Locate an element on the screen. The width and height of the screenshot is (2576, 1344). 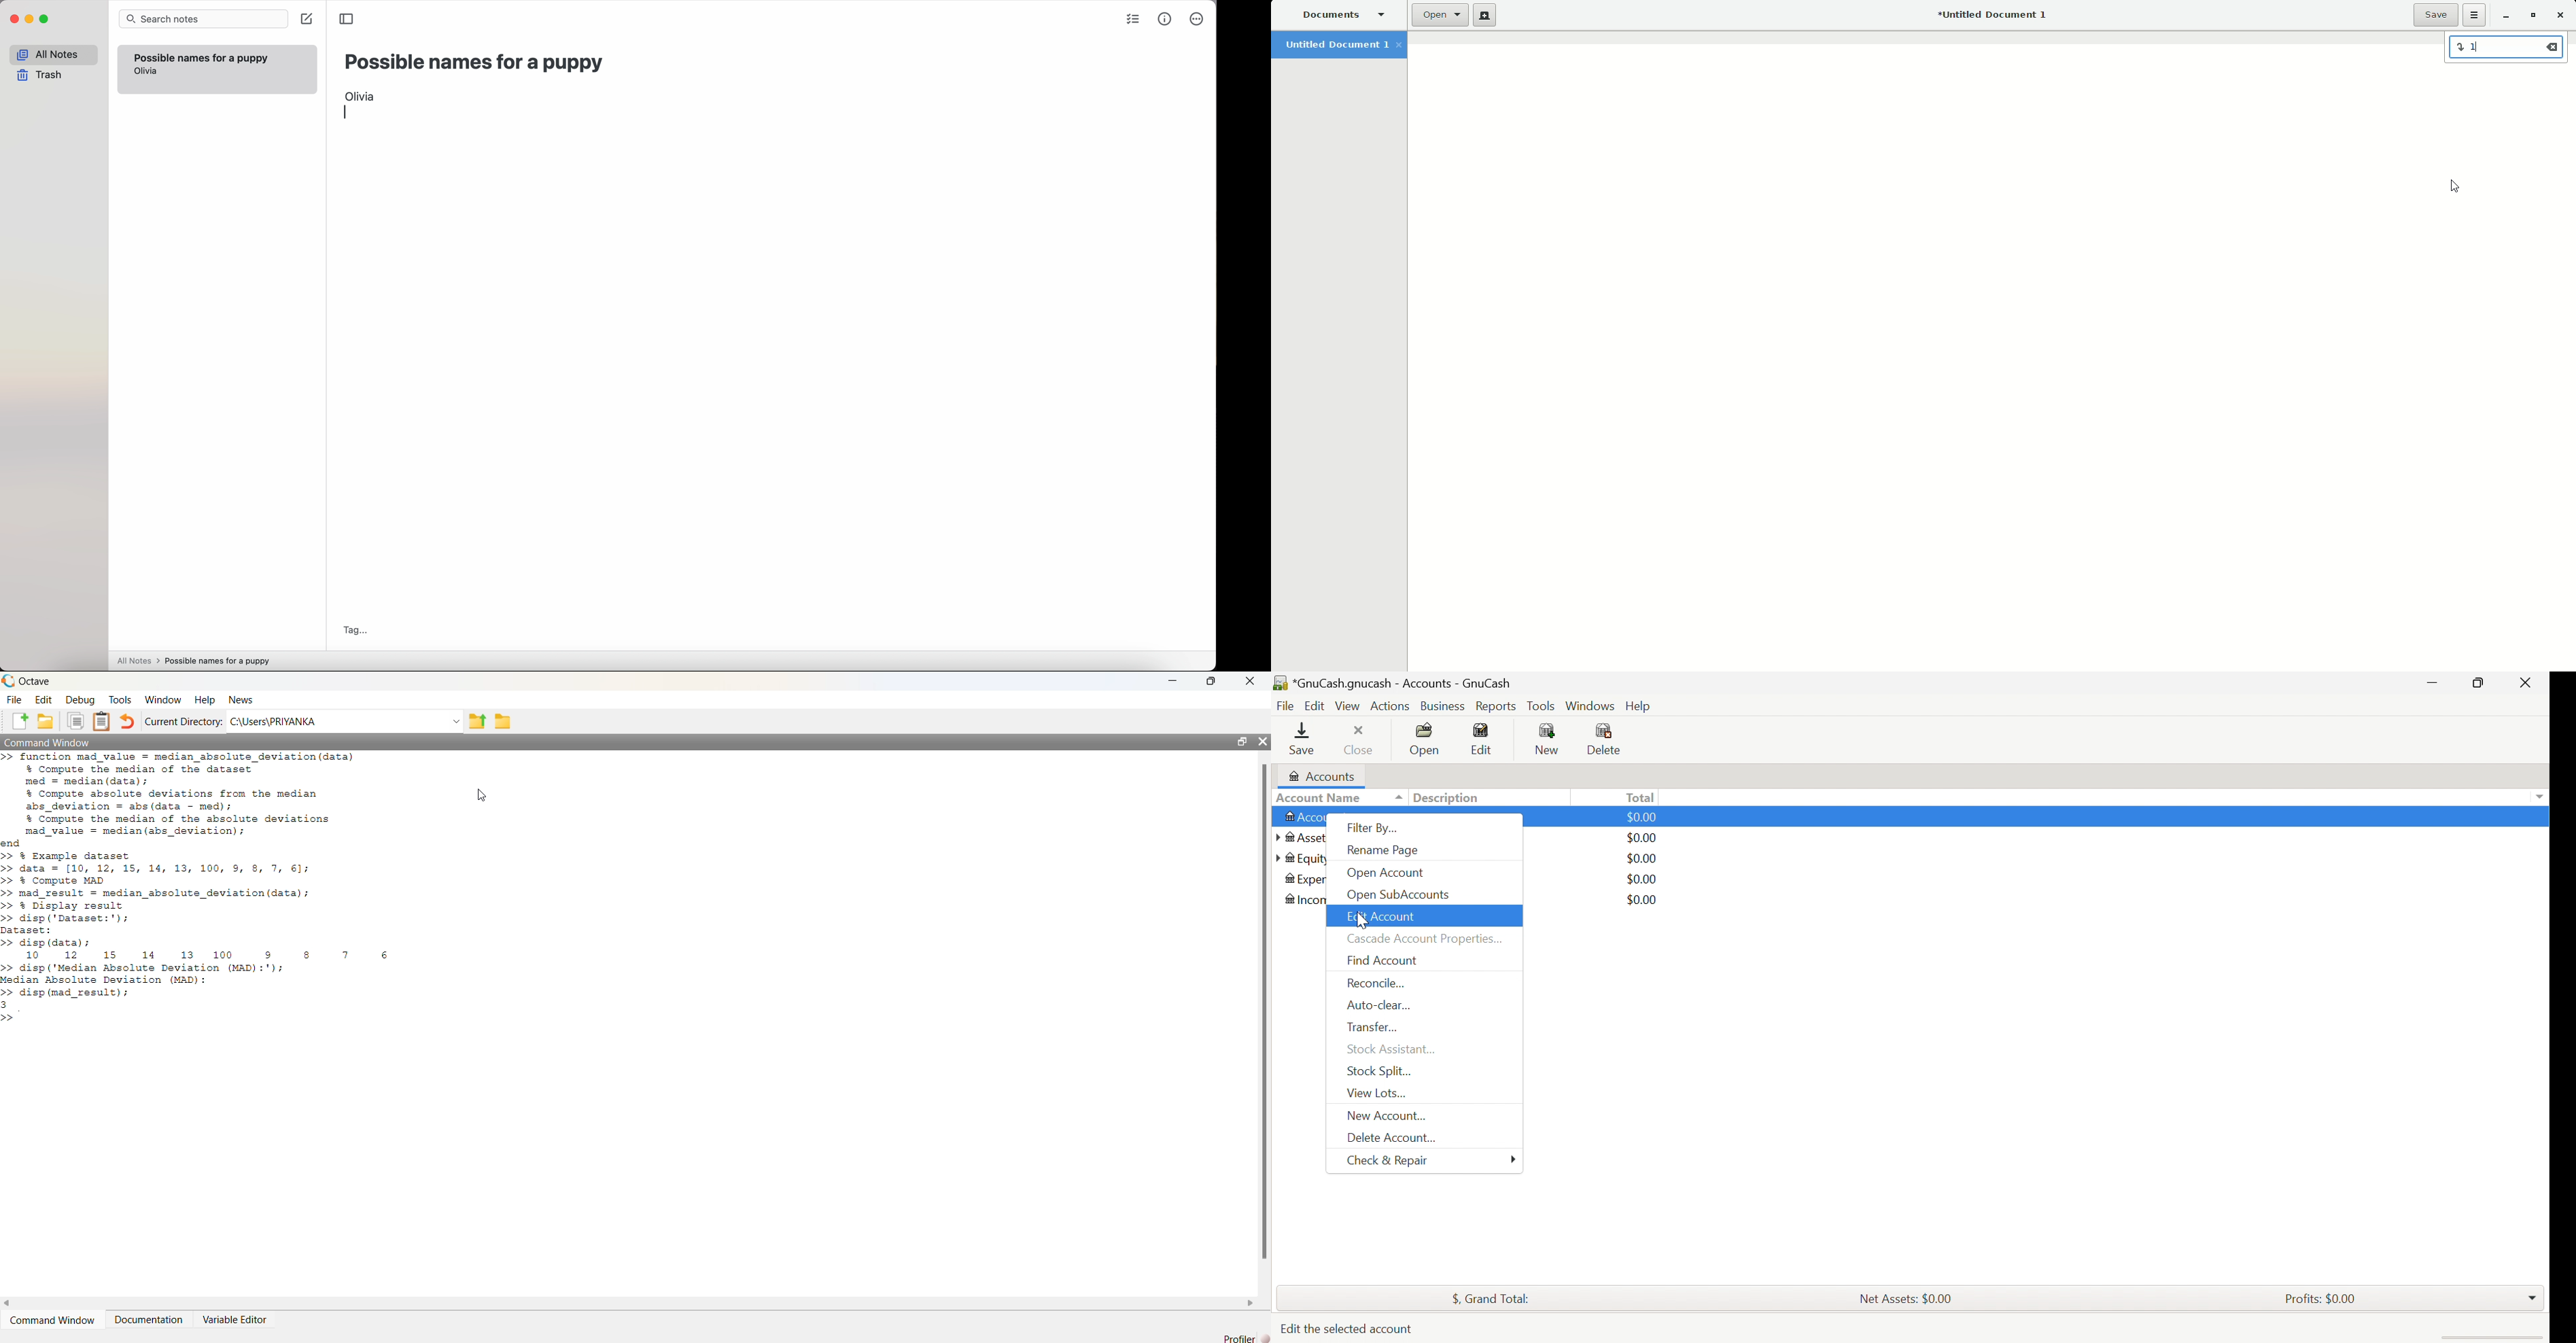
possible names for a puppy note is located at coordinates (201, 56).